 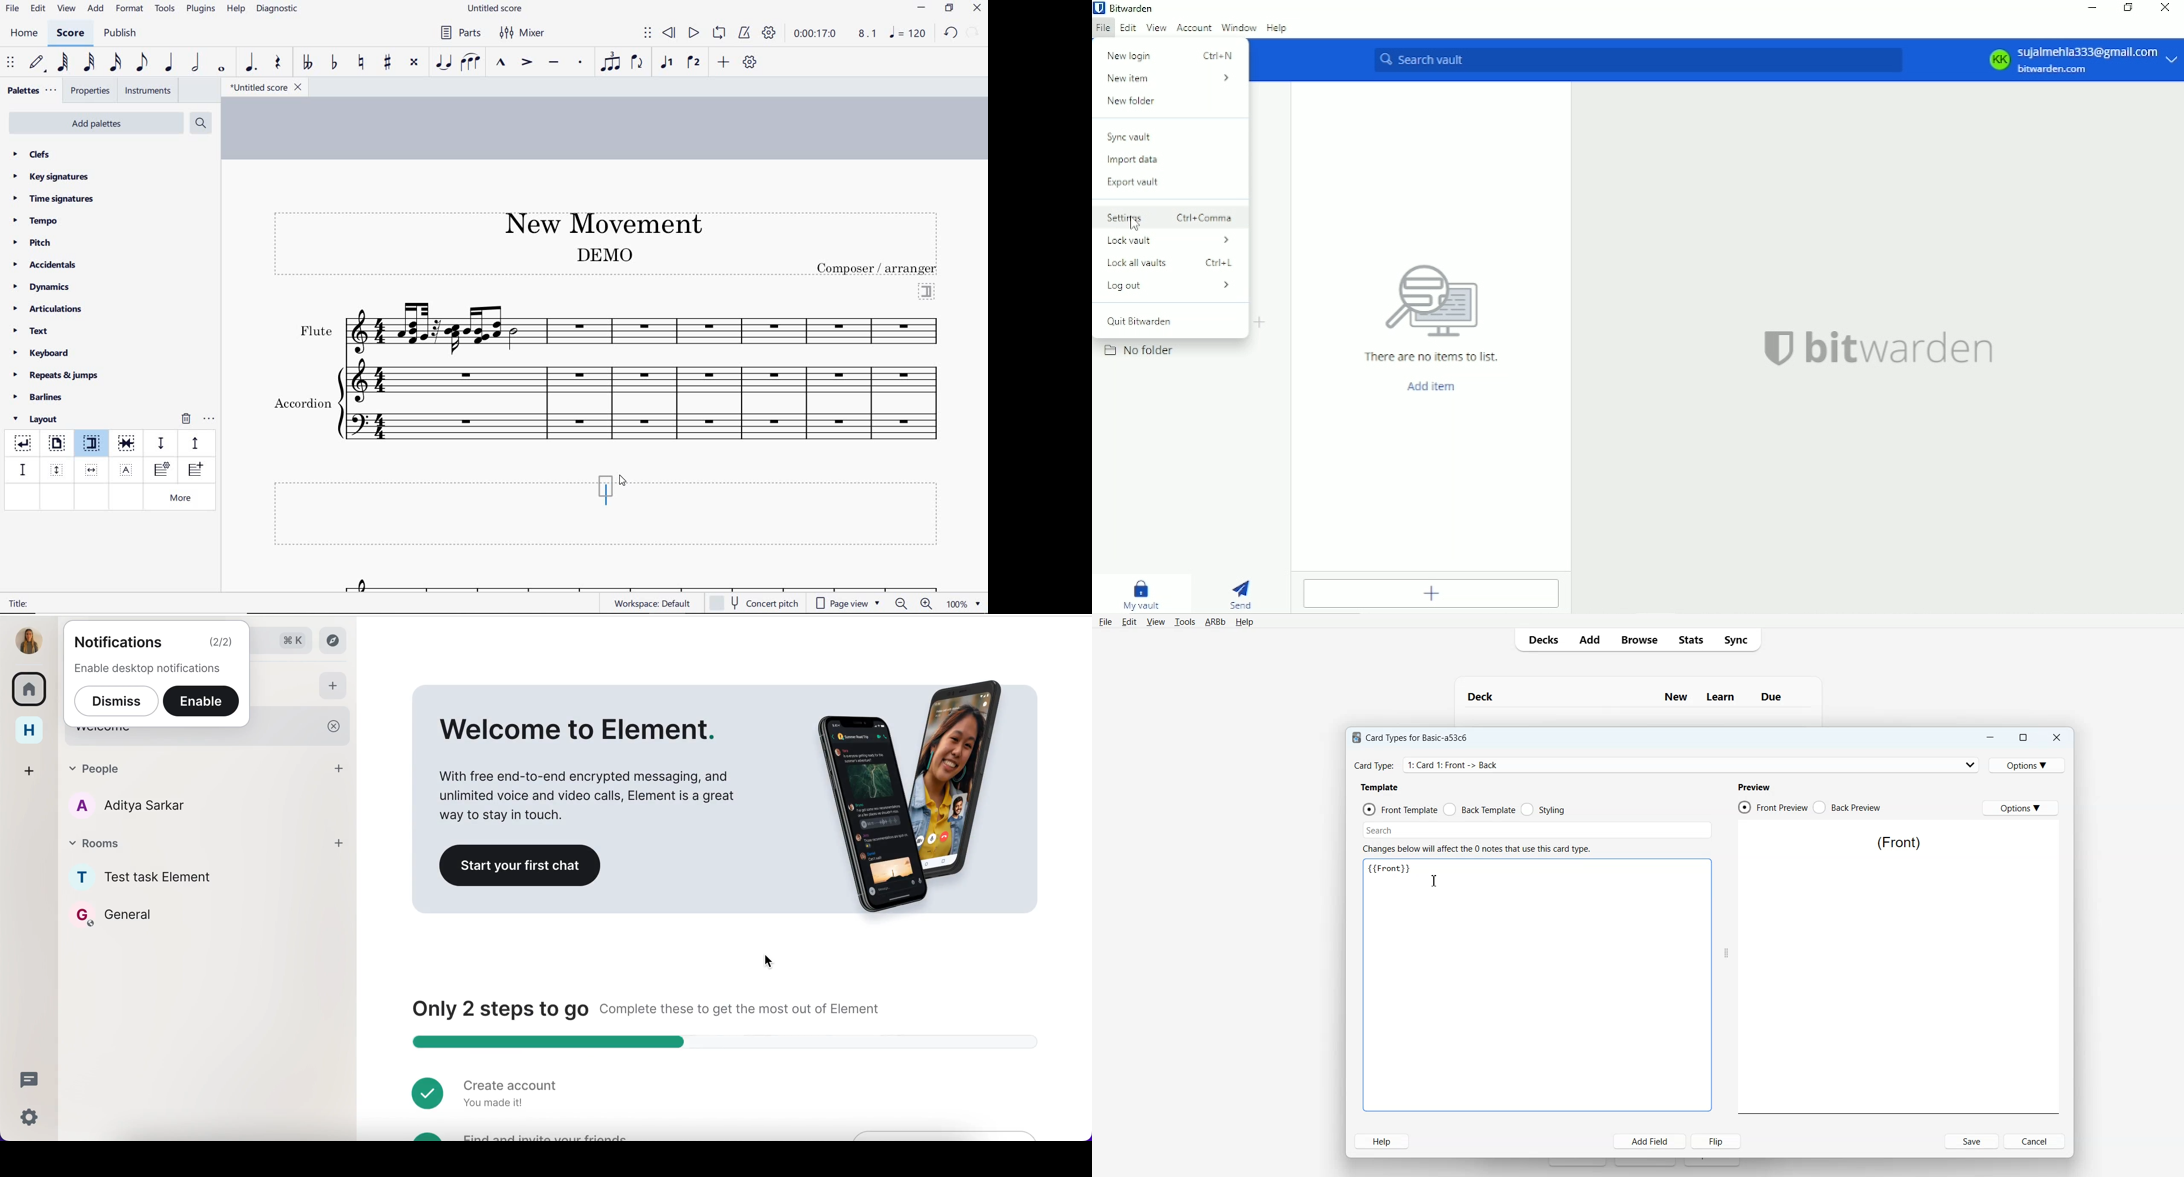 I want to click on key signatures, so click(x=50, y=176).